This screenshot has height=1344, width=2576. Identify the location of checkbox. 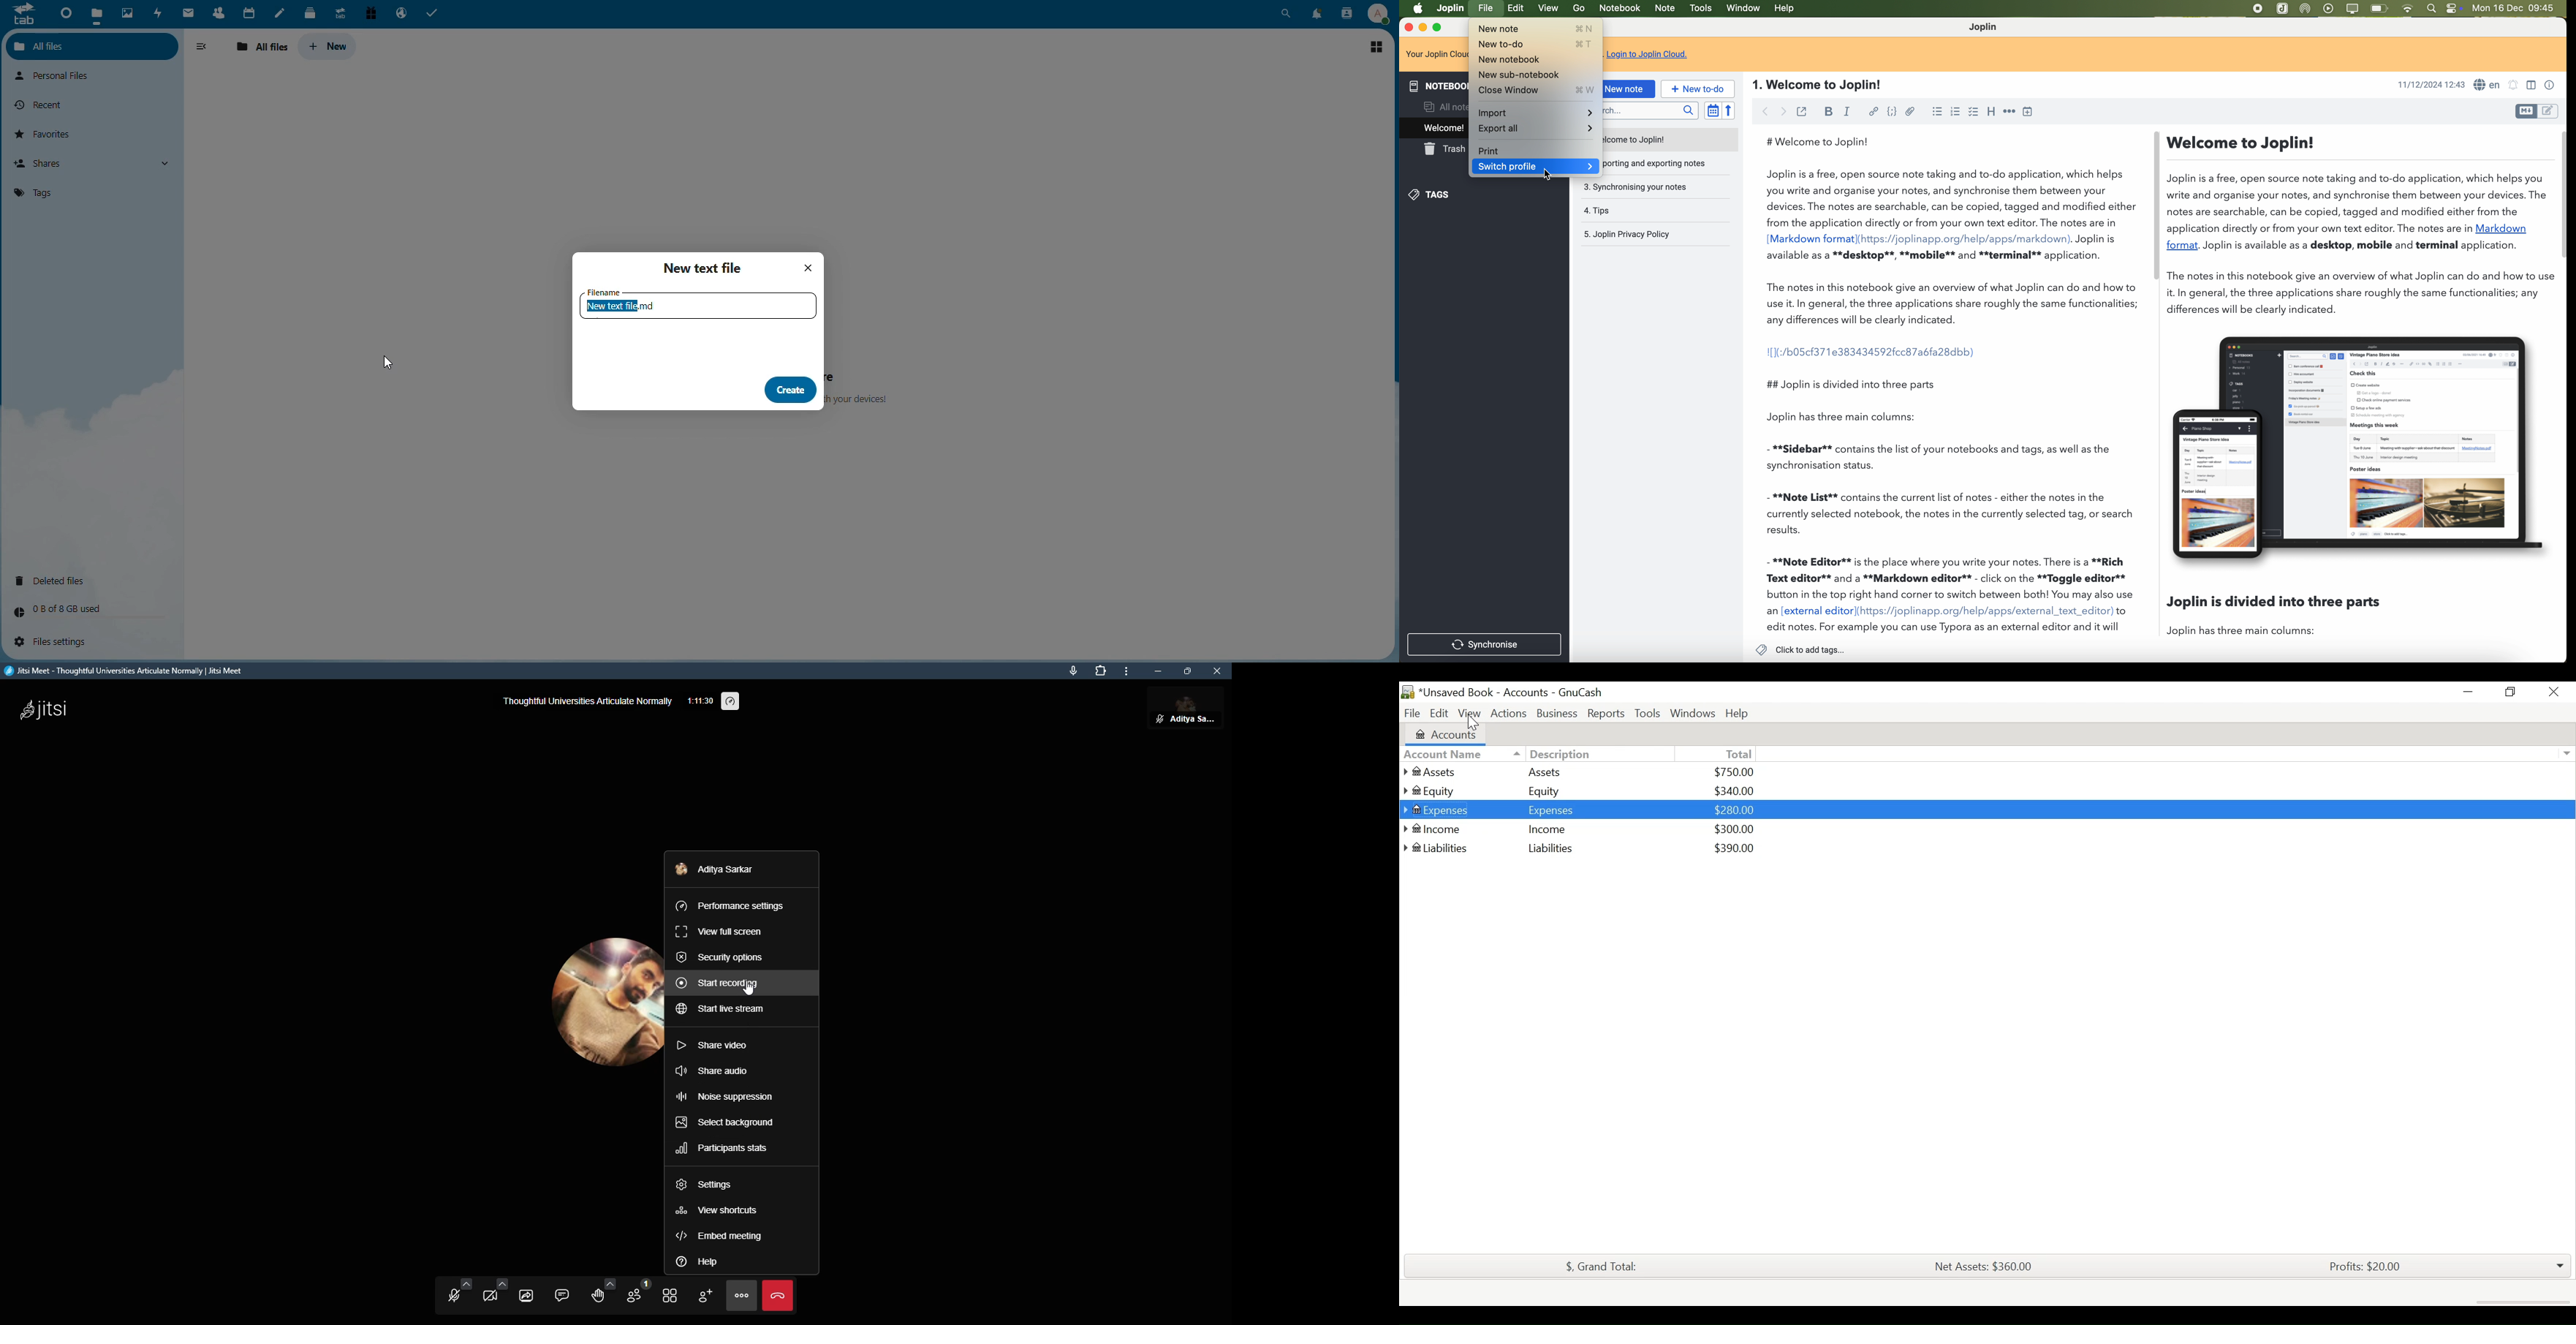
(1975, 112).